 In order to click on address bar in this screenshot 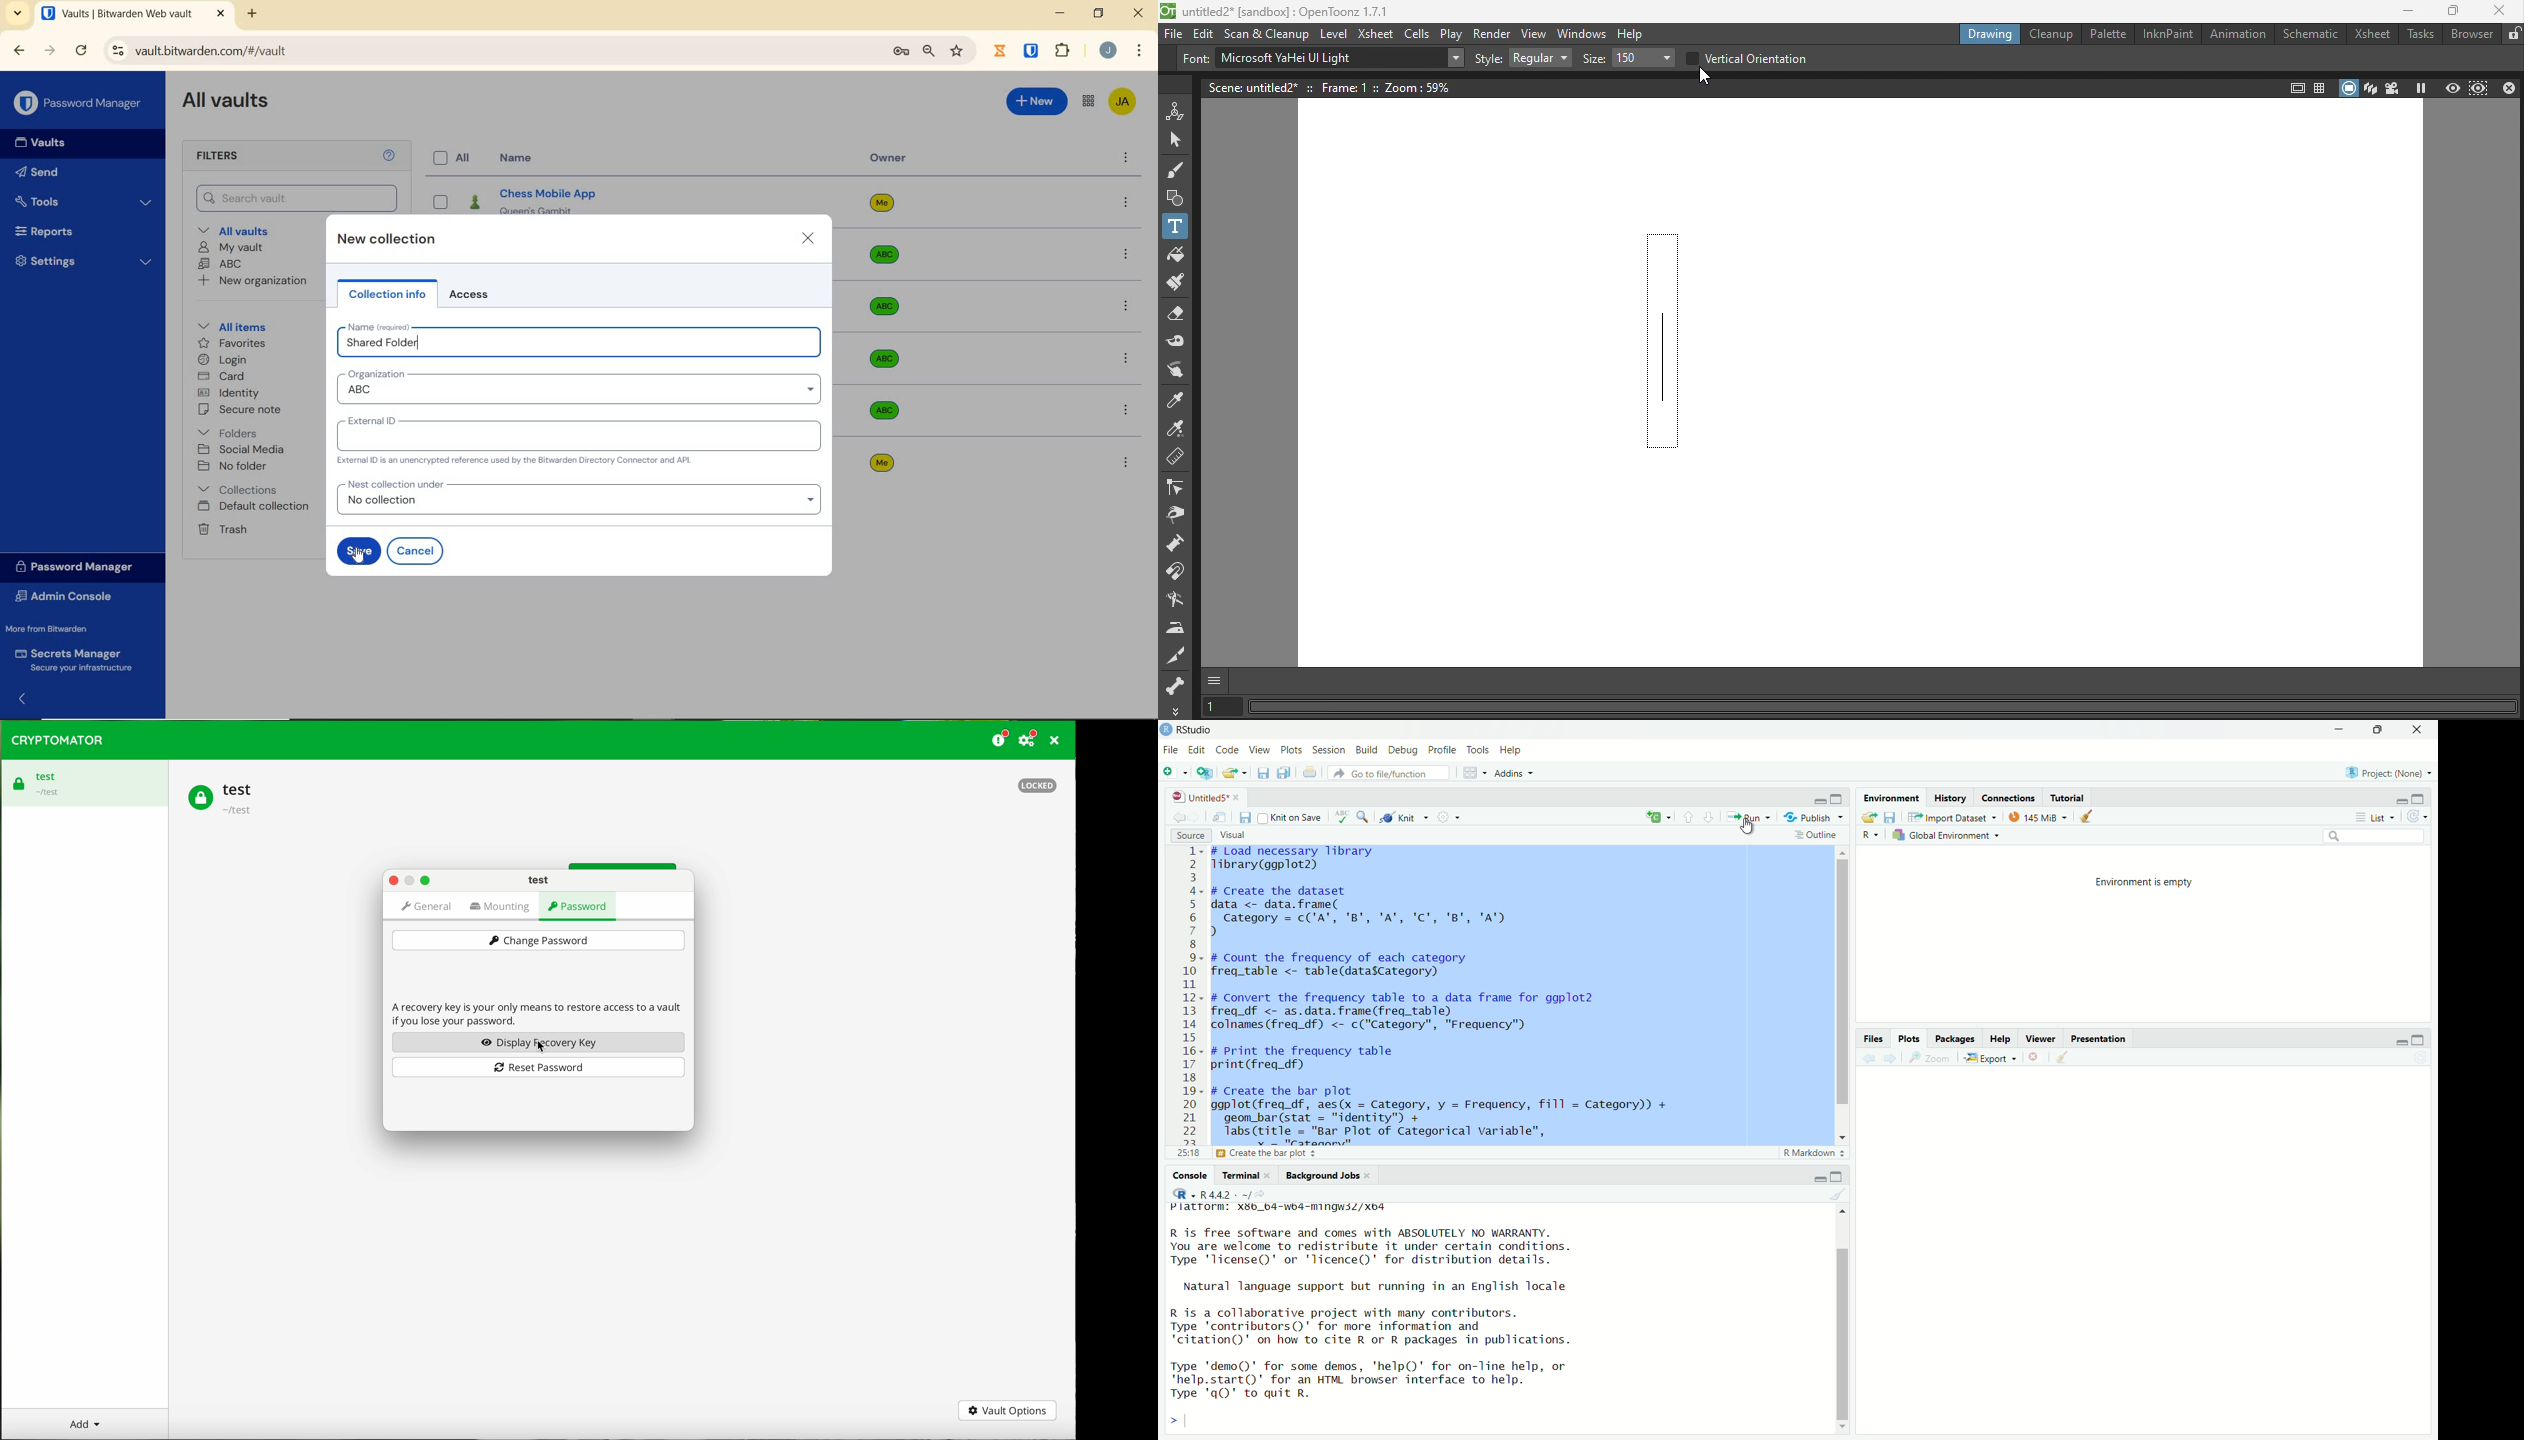, I will do `click(490, 51)`.